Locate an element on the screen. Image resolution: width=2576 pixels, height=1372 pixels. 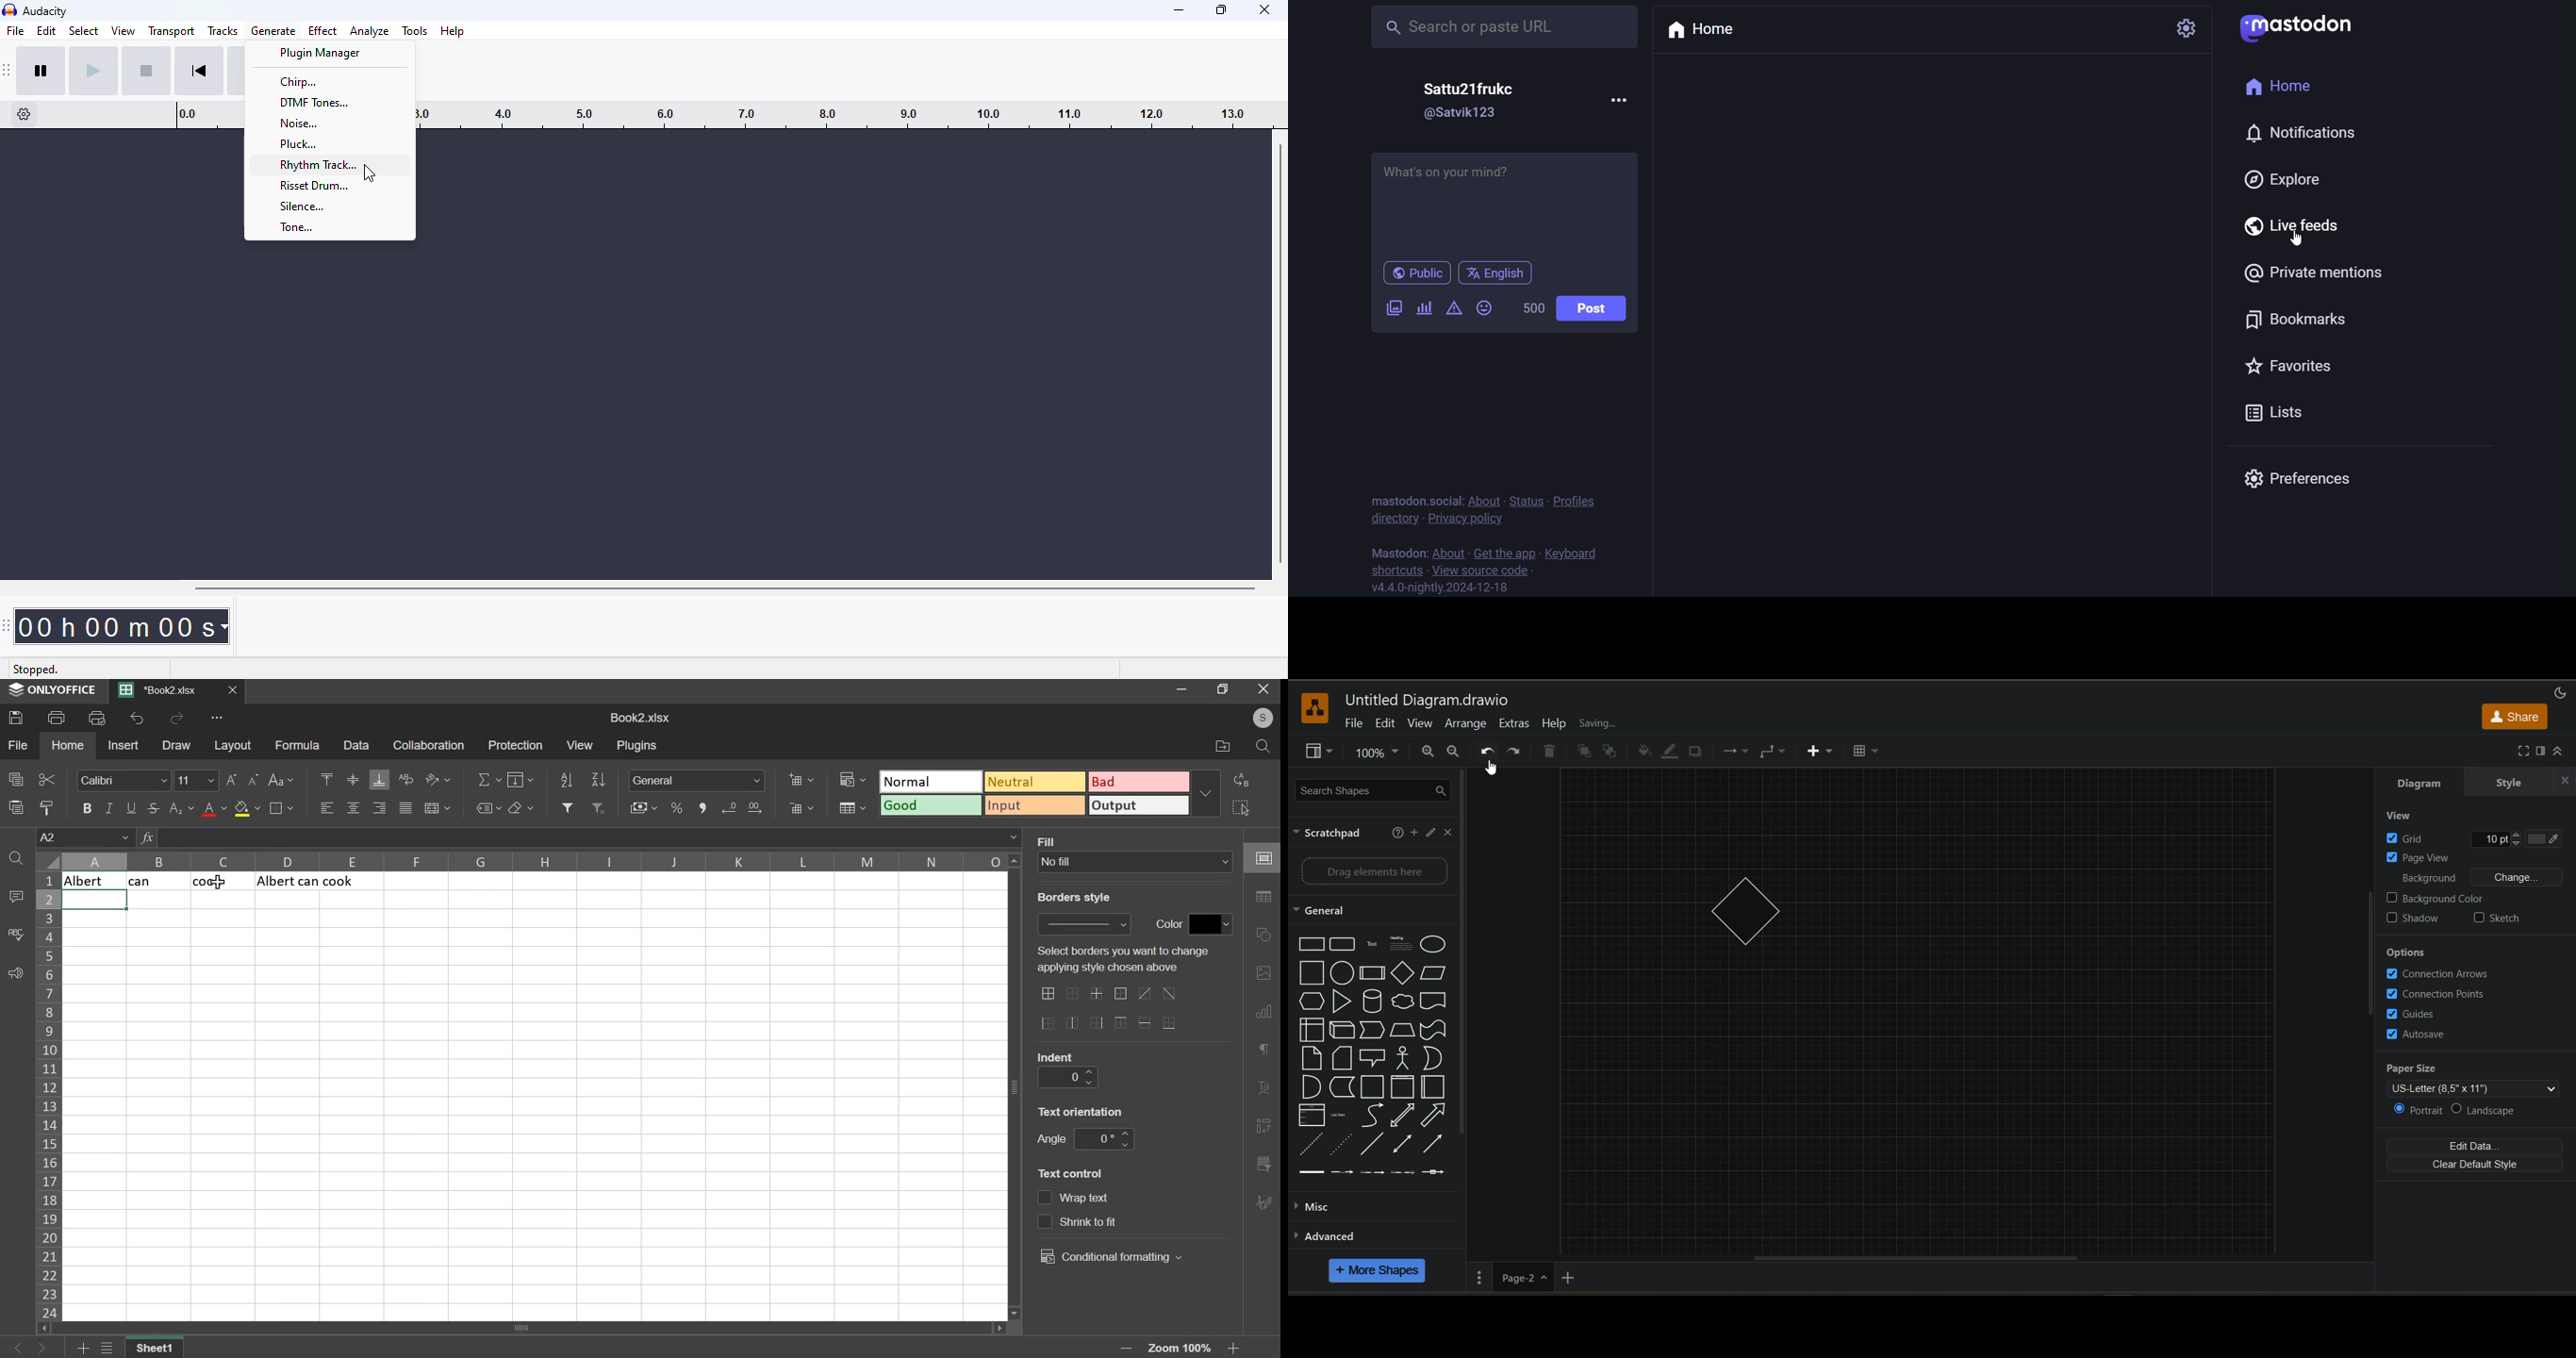
Arrow is located at coordinates (1434, 1117).